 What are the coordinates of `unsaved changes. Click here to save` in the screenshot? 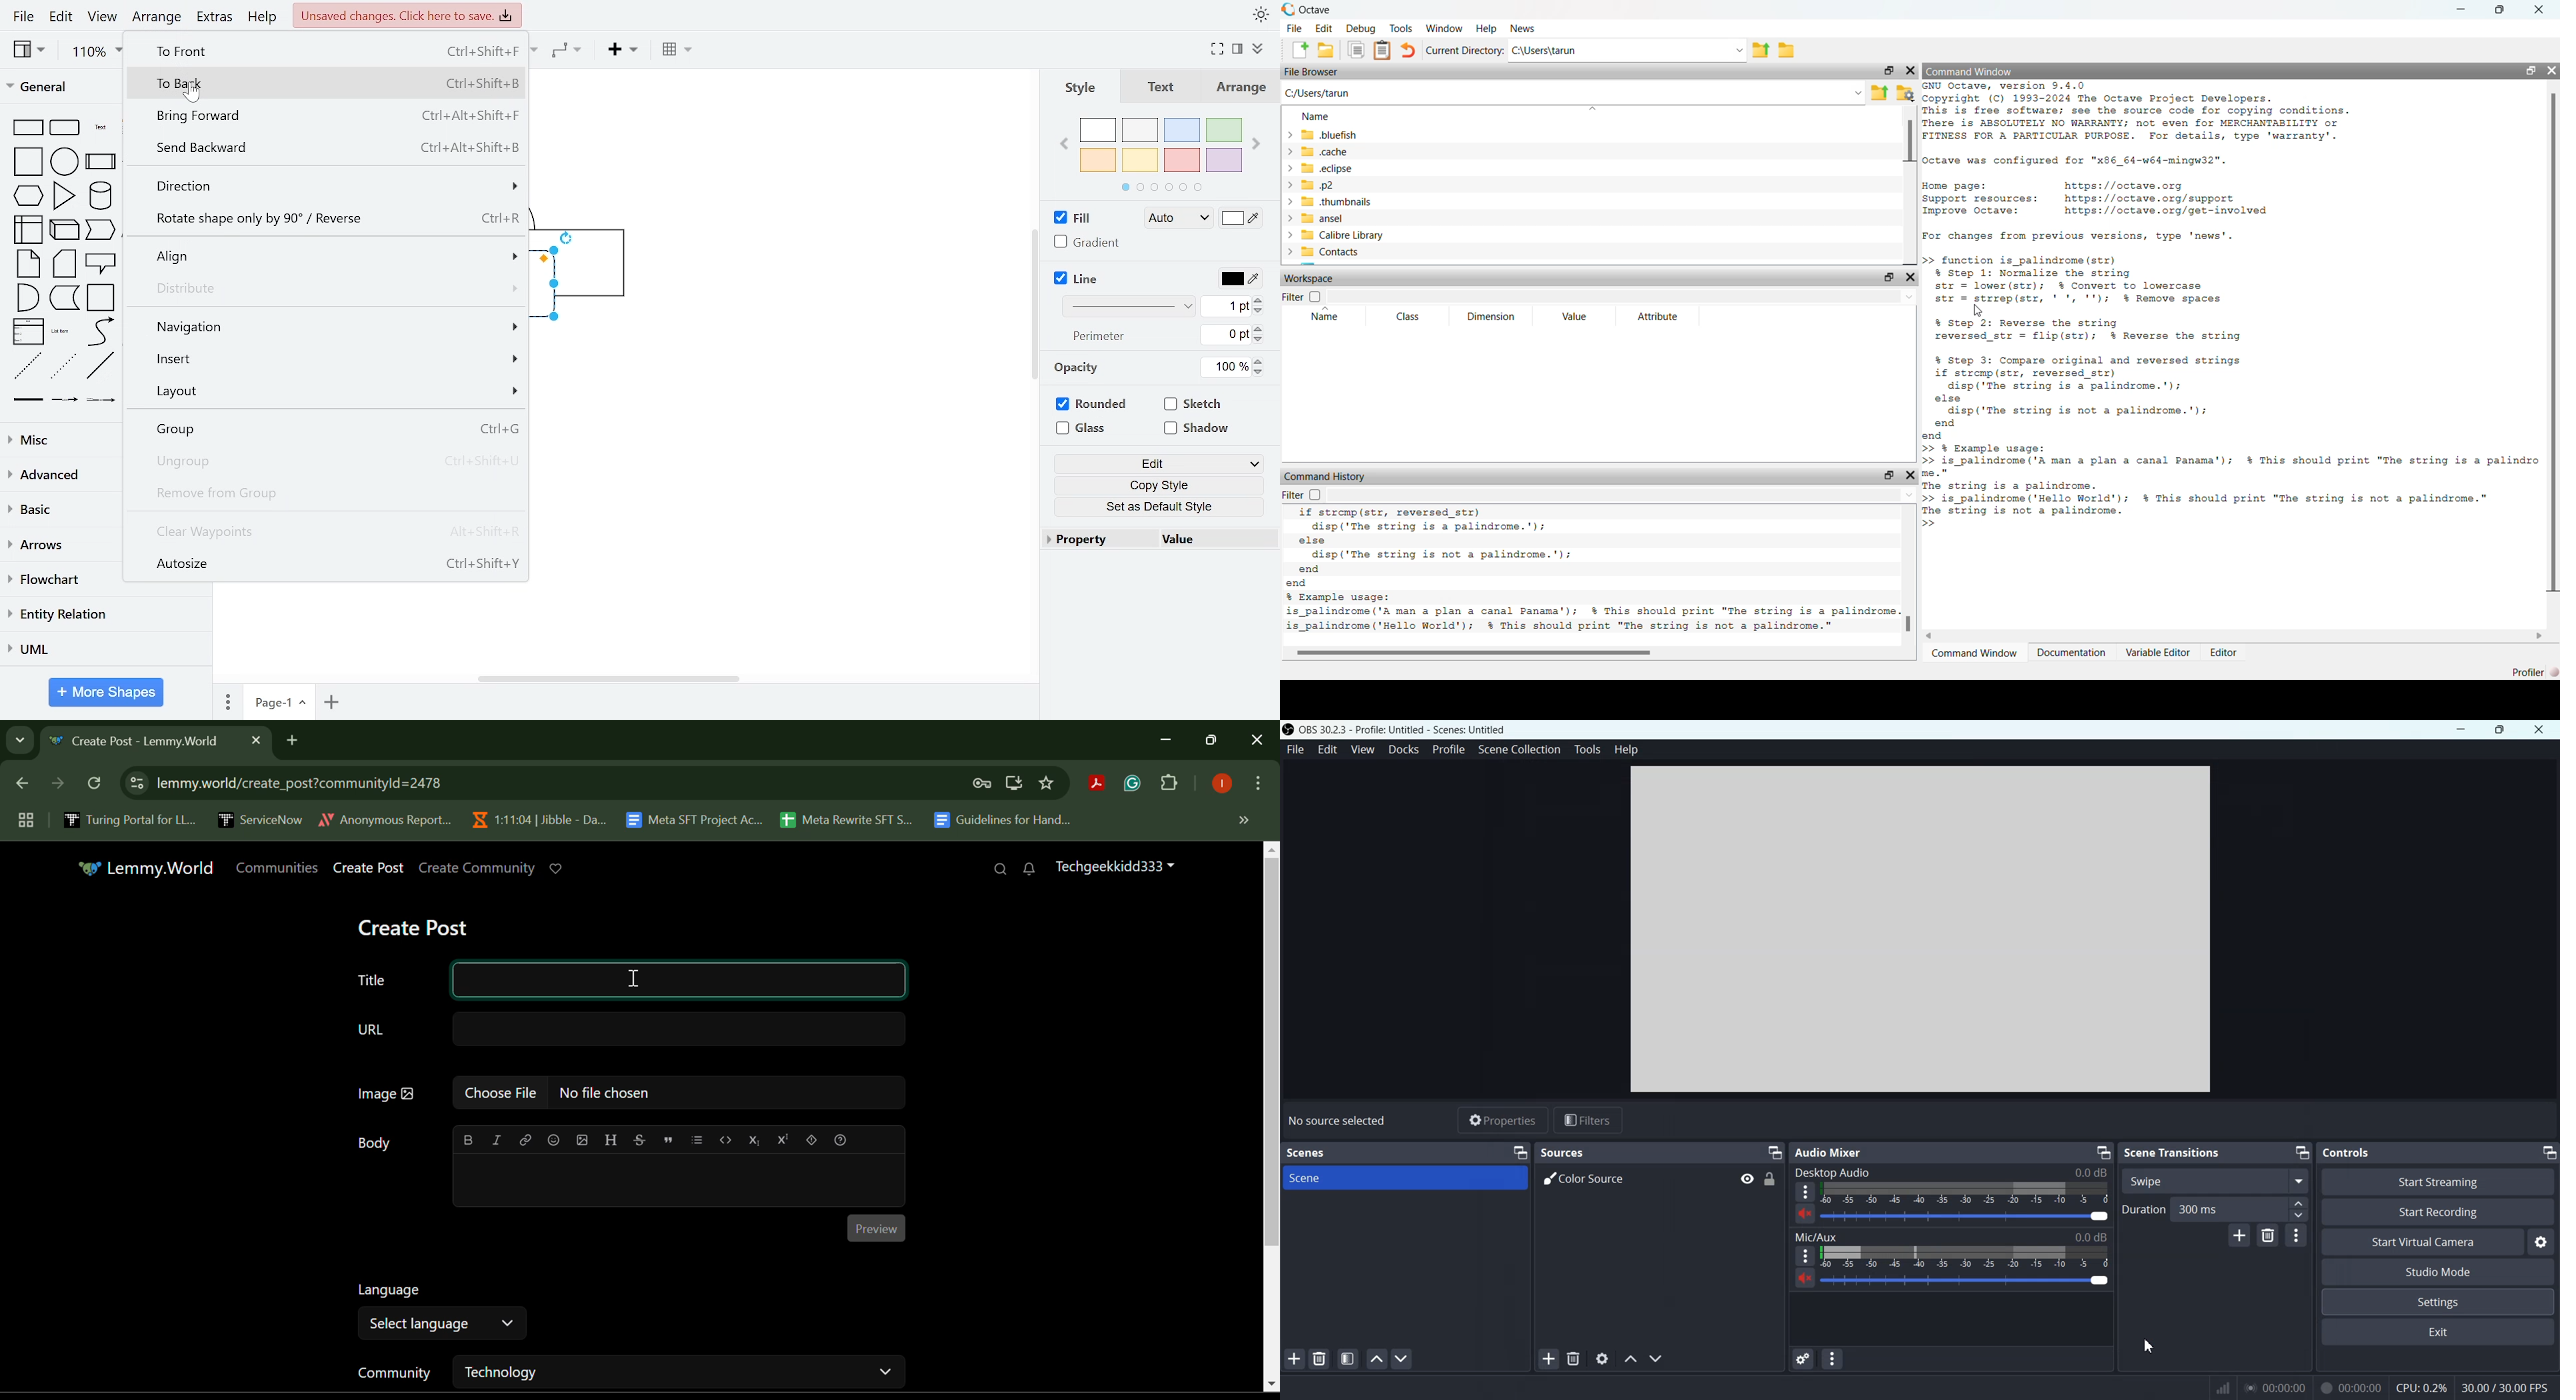 It's located at (407, 17).